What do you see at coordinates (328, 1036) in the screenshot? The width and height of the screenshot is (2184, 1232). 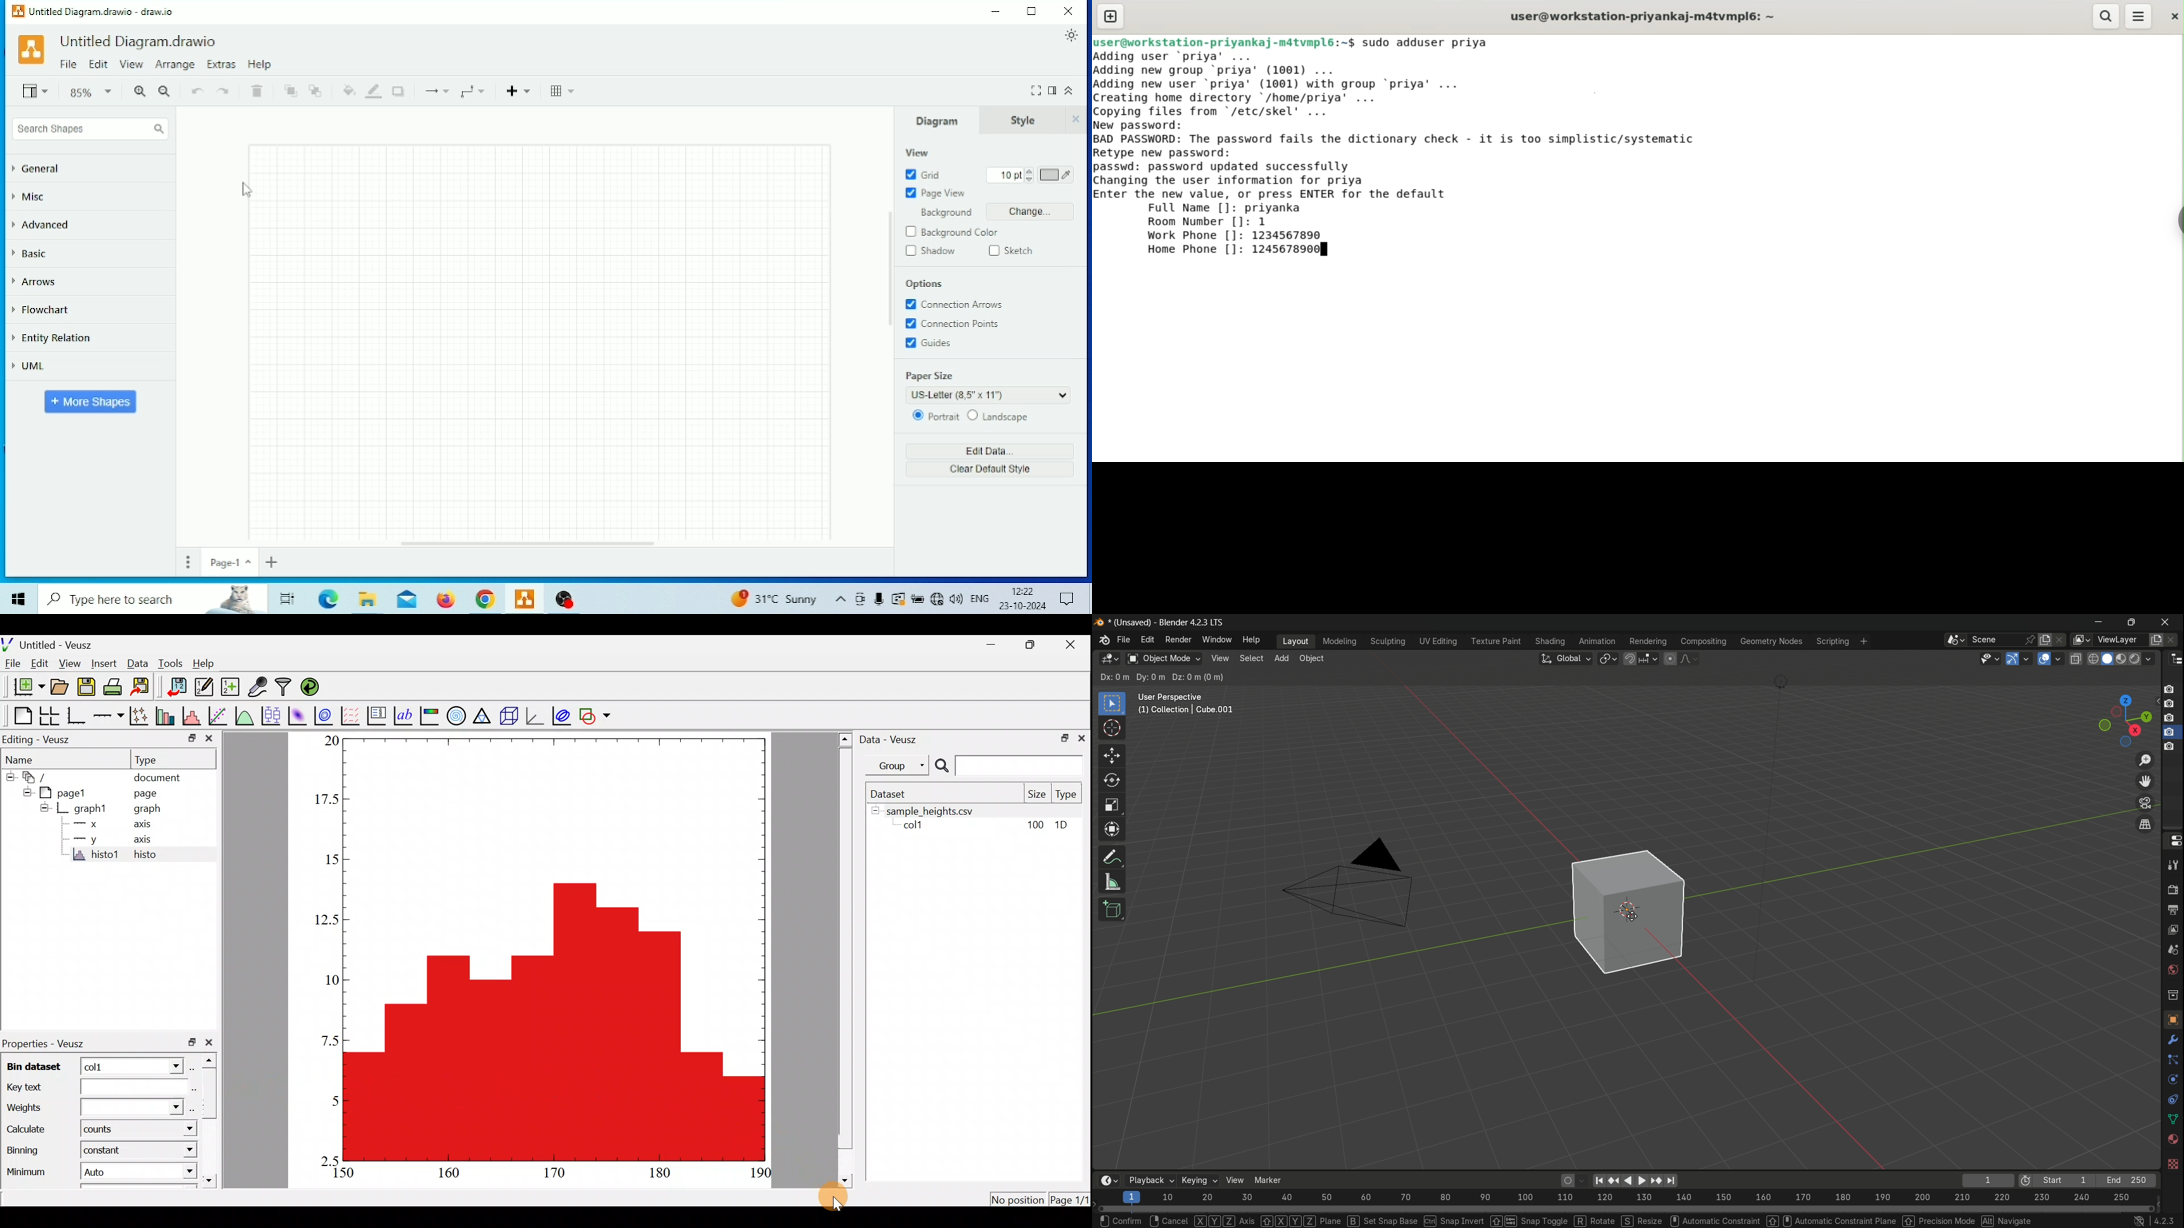 I see `7.5` at bounding box center [328, 1036].